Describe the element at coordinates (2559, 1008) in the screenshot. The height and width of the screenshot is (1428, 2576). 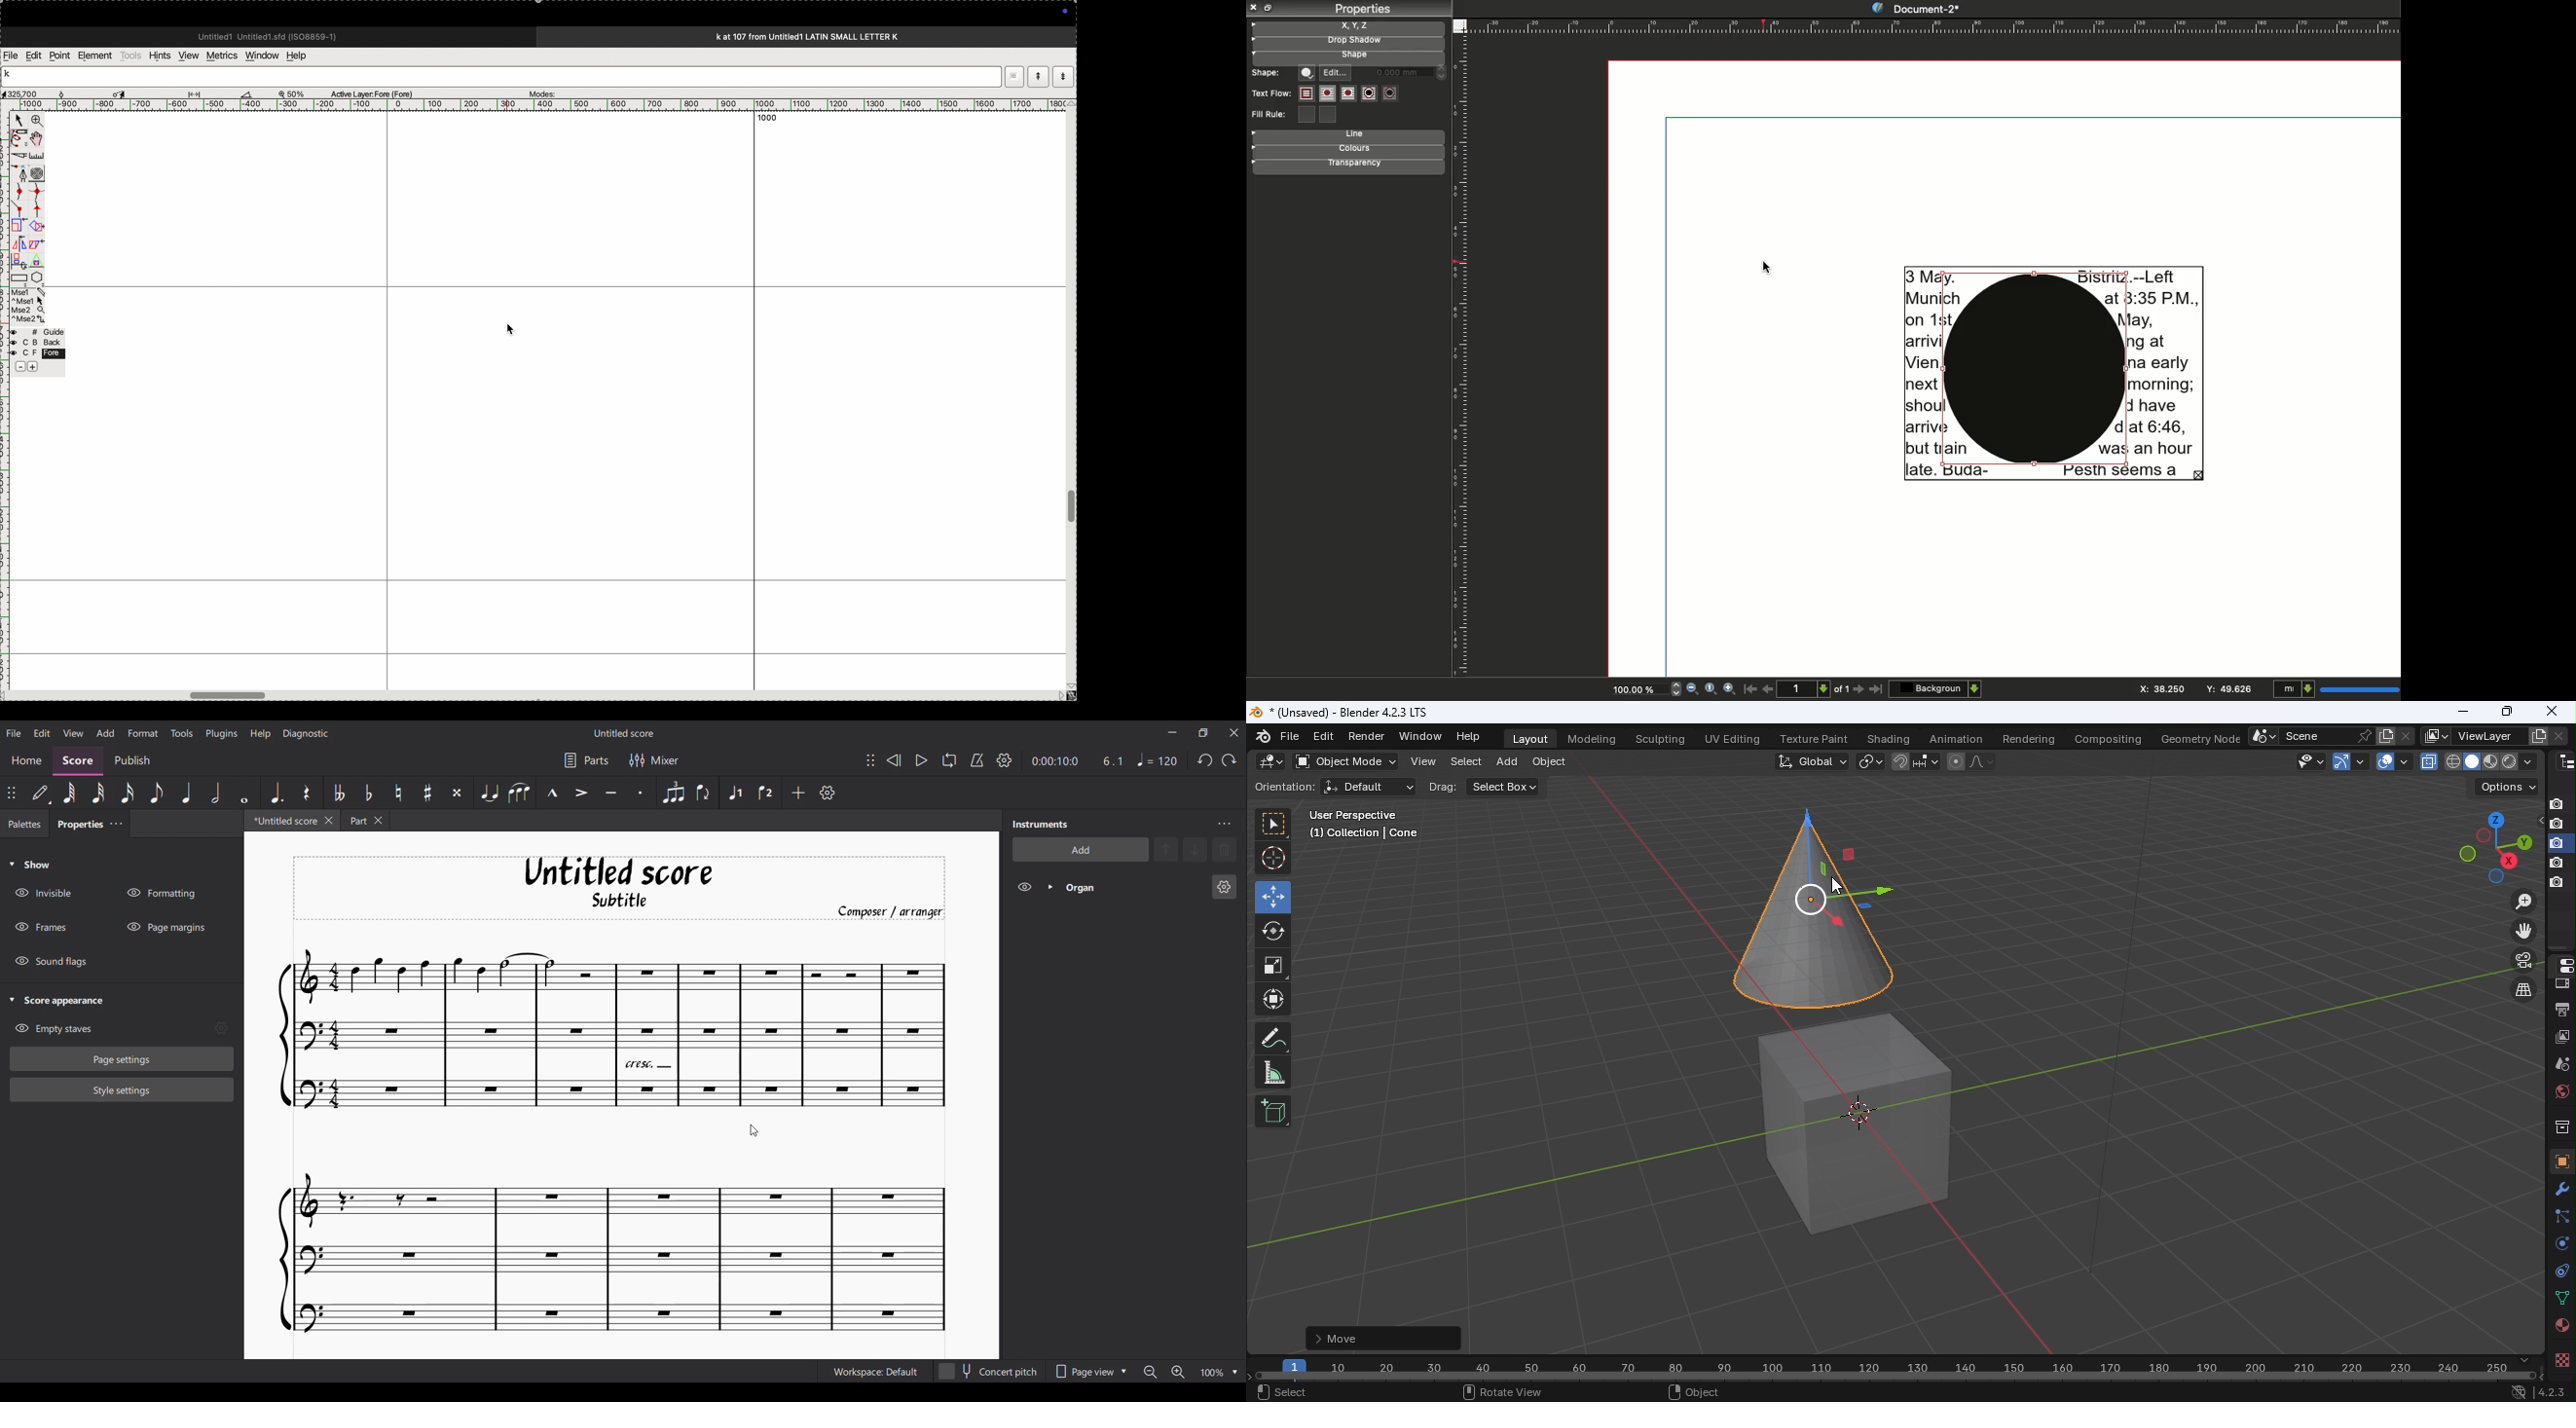
I see `Output` at that location.